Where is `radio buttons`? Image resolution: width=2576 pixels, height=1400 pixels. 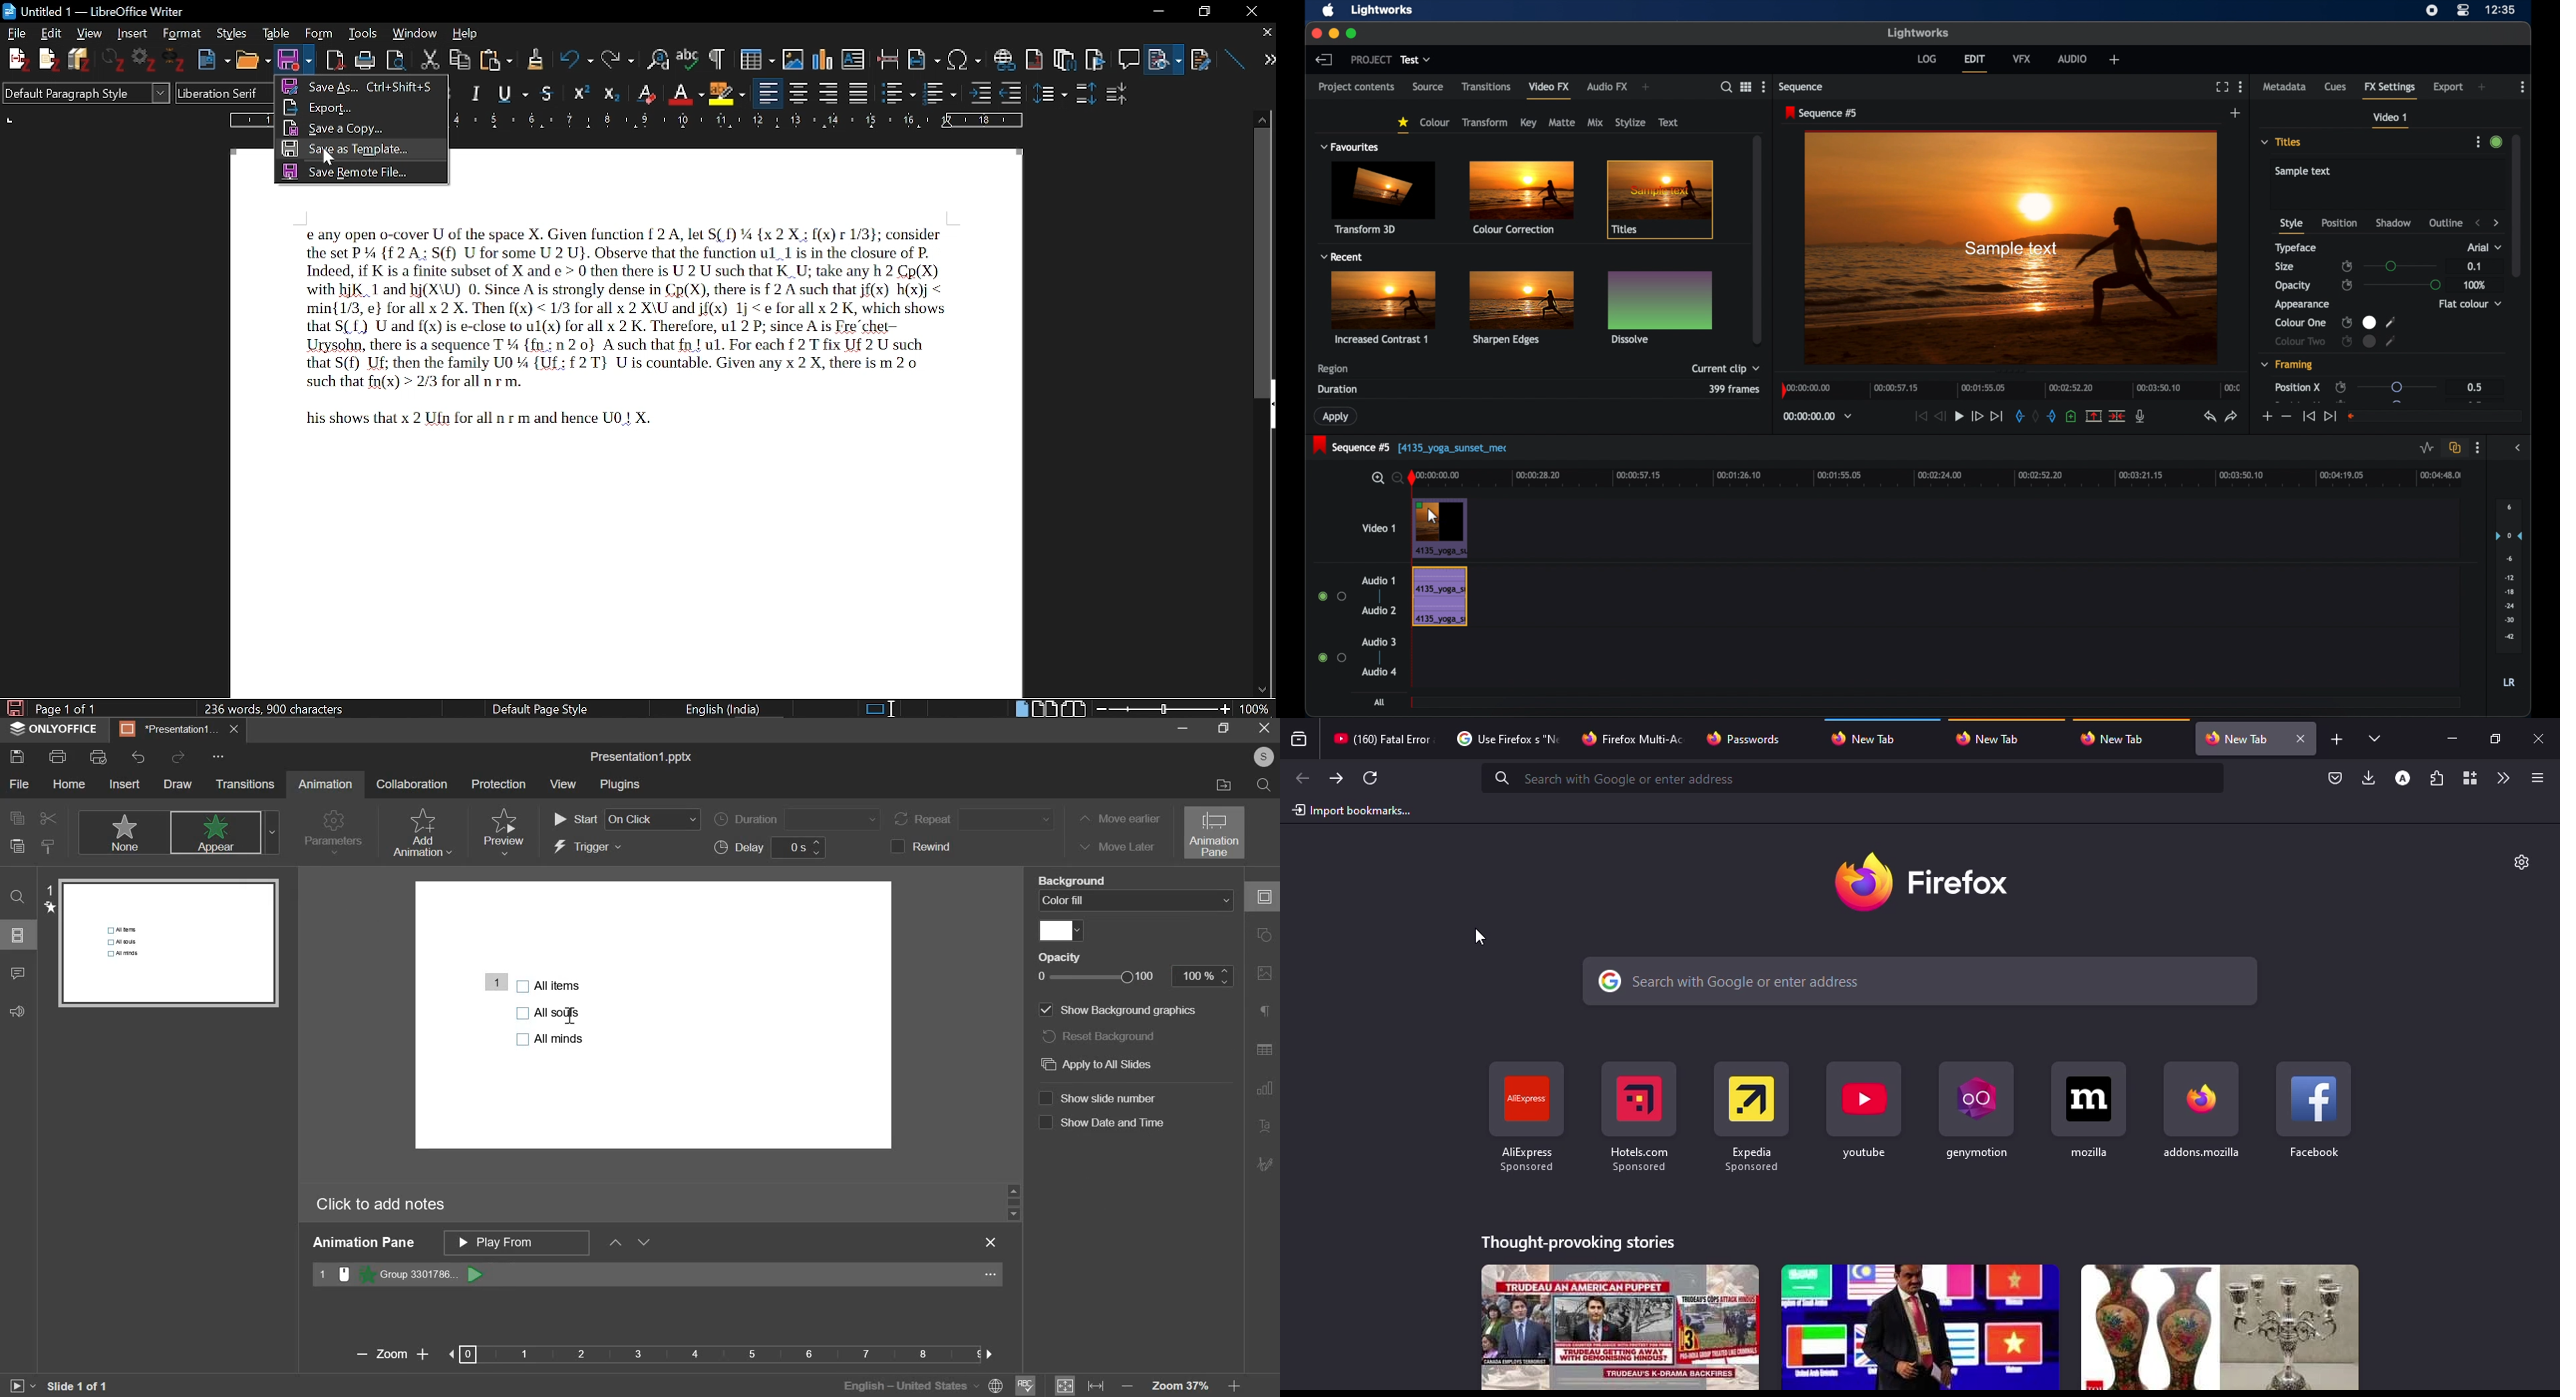 radio buttons is located at coordinates (1333, 596).